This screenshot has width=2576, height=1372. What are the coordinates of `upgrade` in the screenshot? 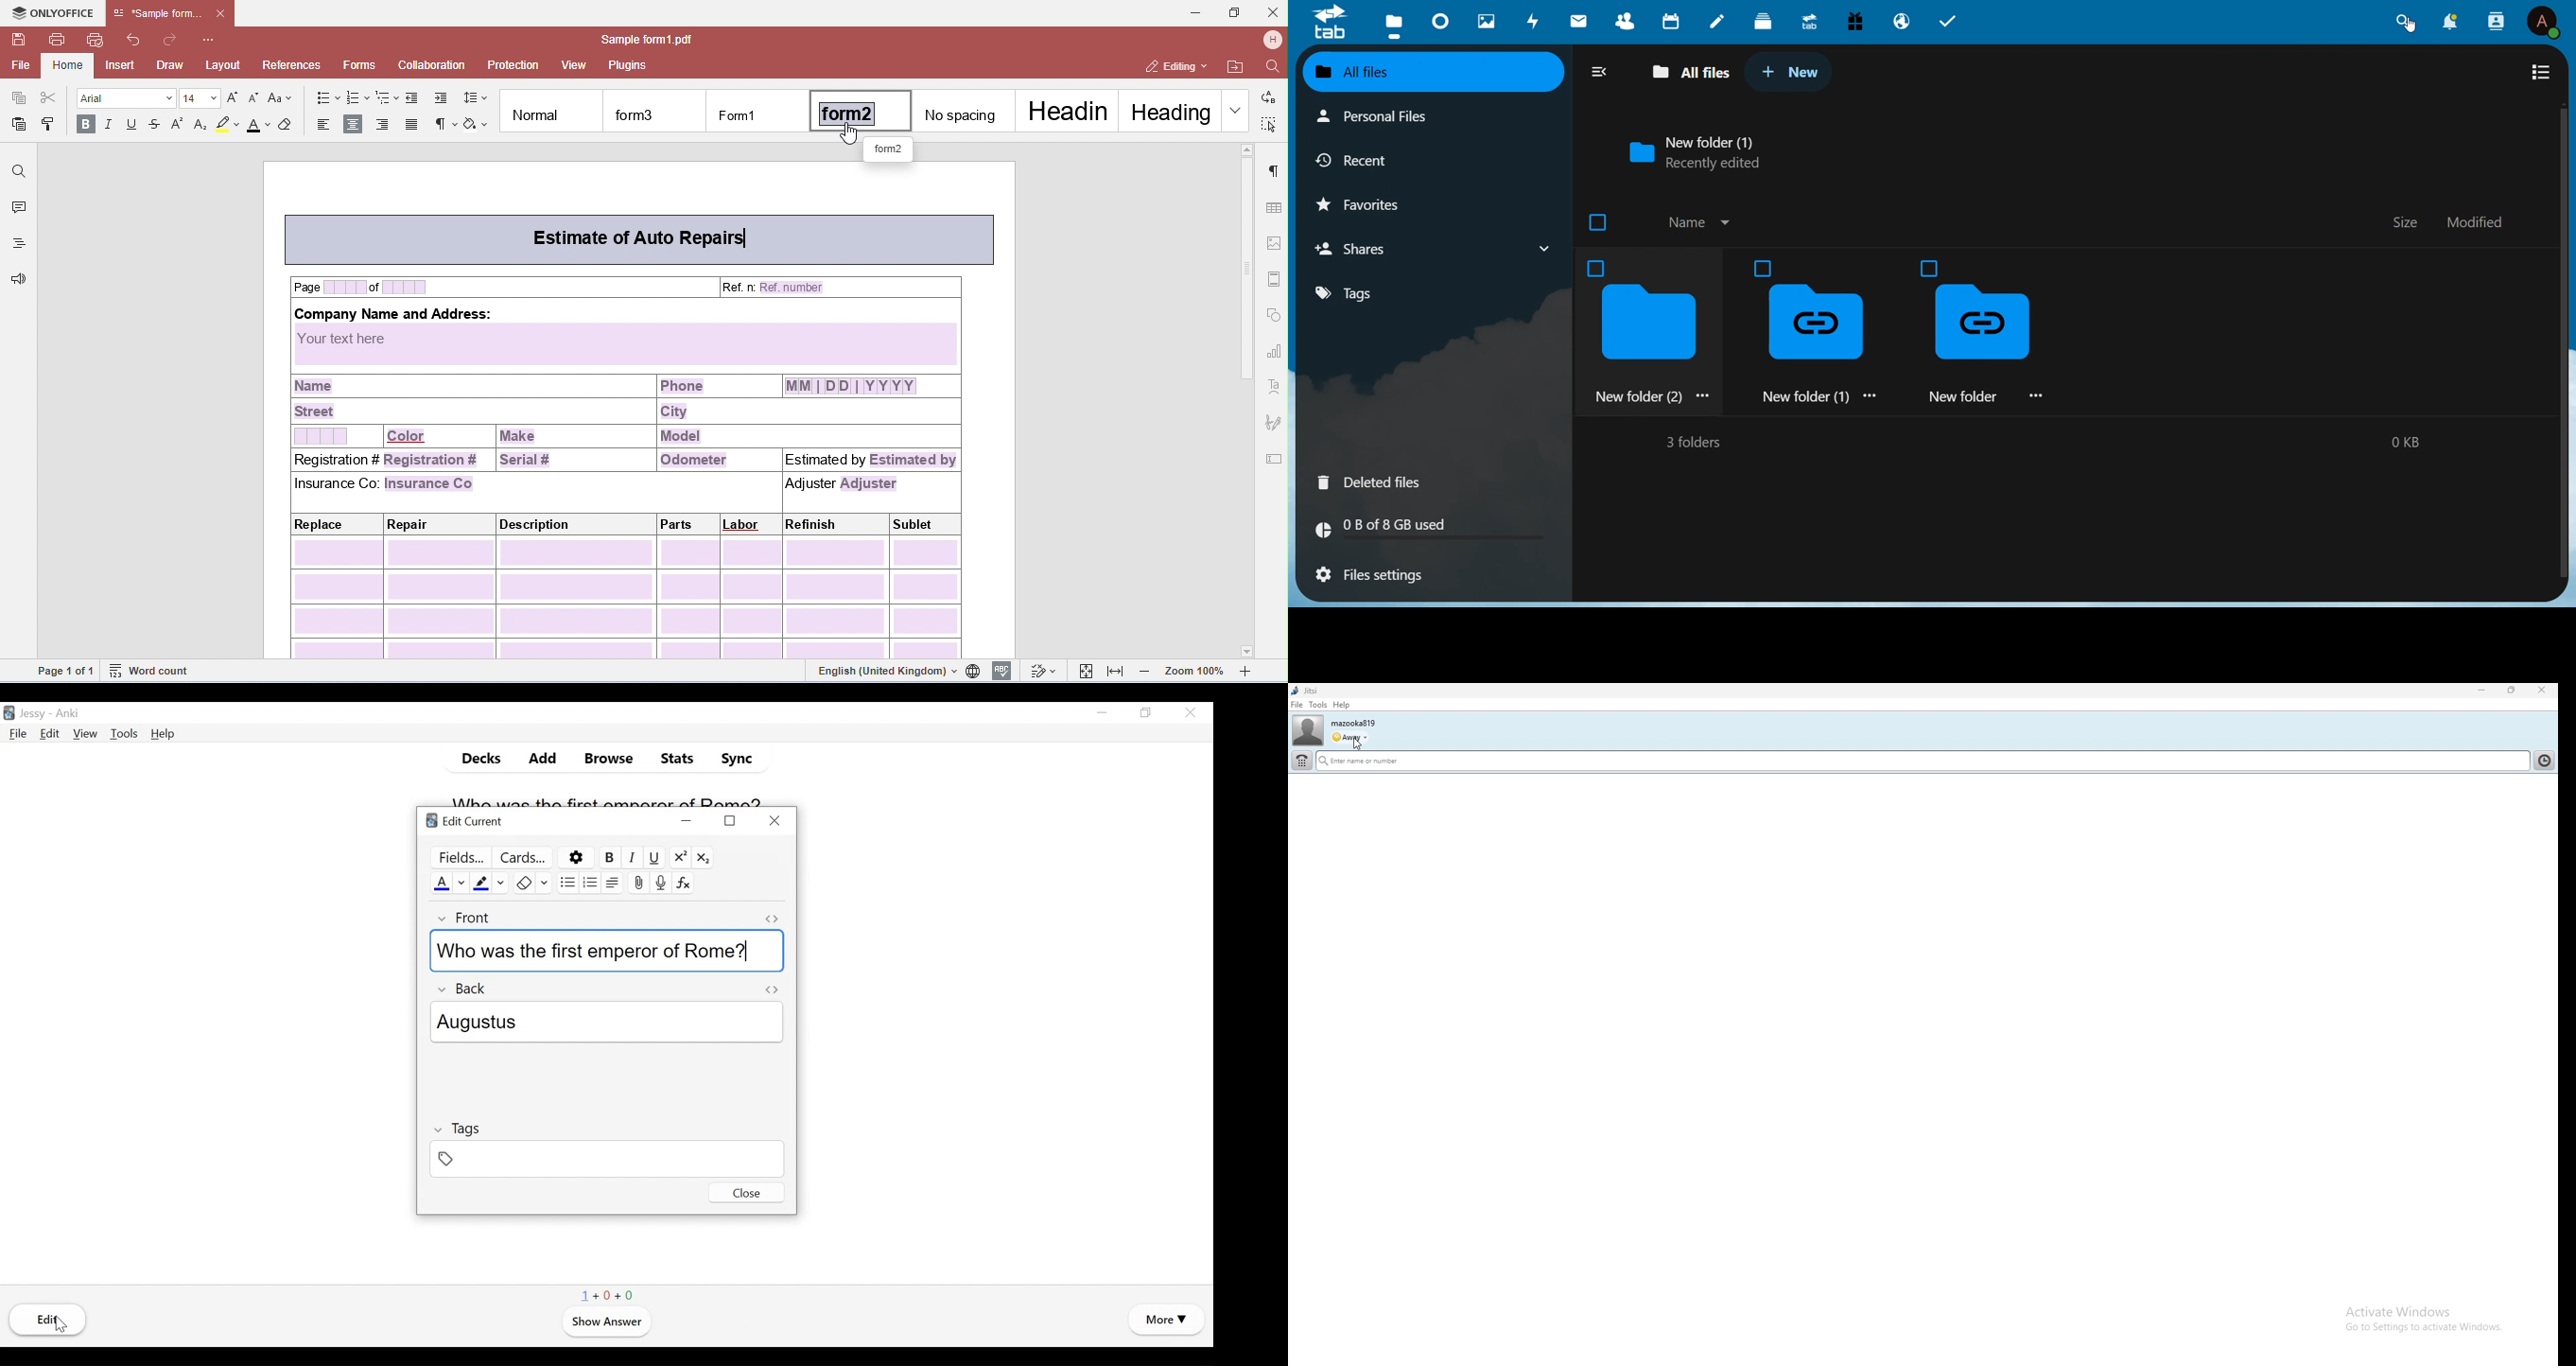 It's located at (1811, 21).